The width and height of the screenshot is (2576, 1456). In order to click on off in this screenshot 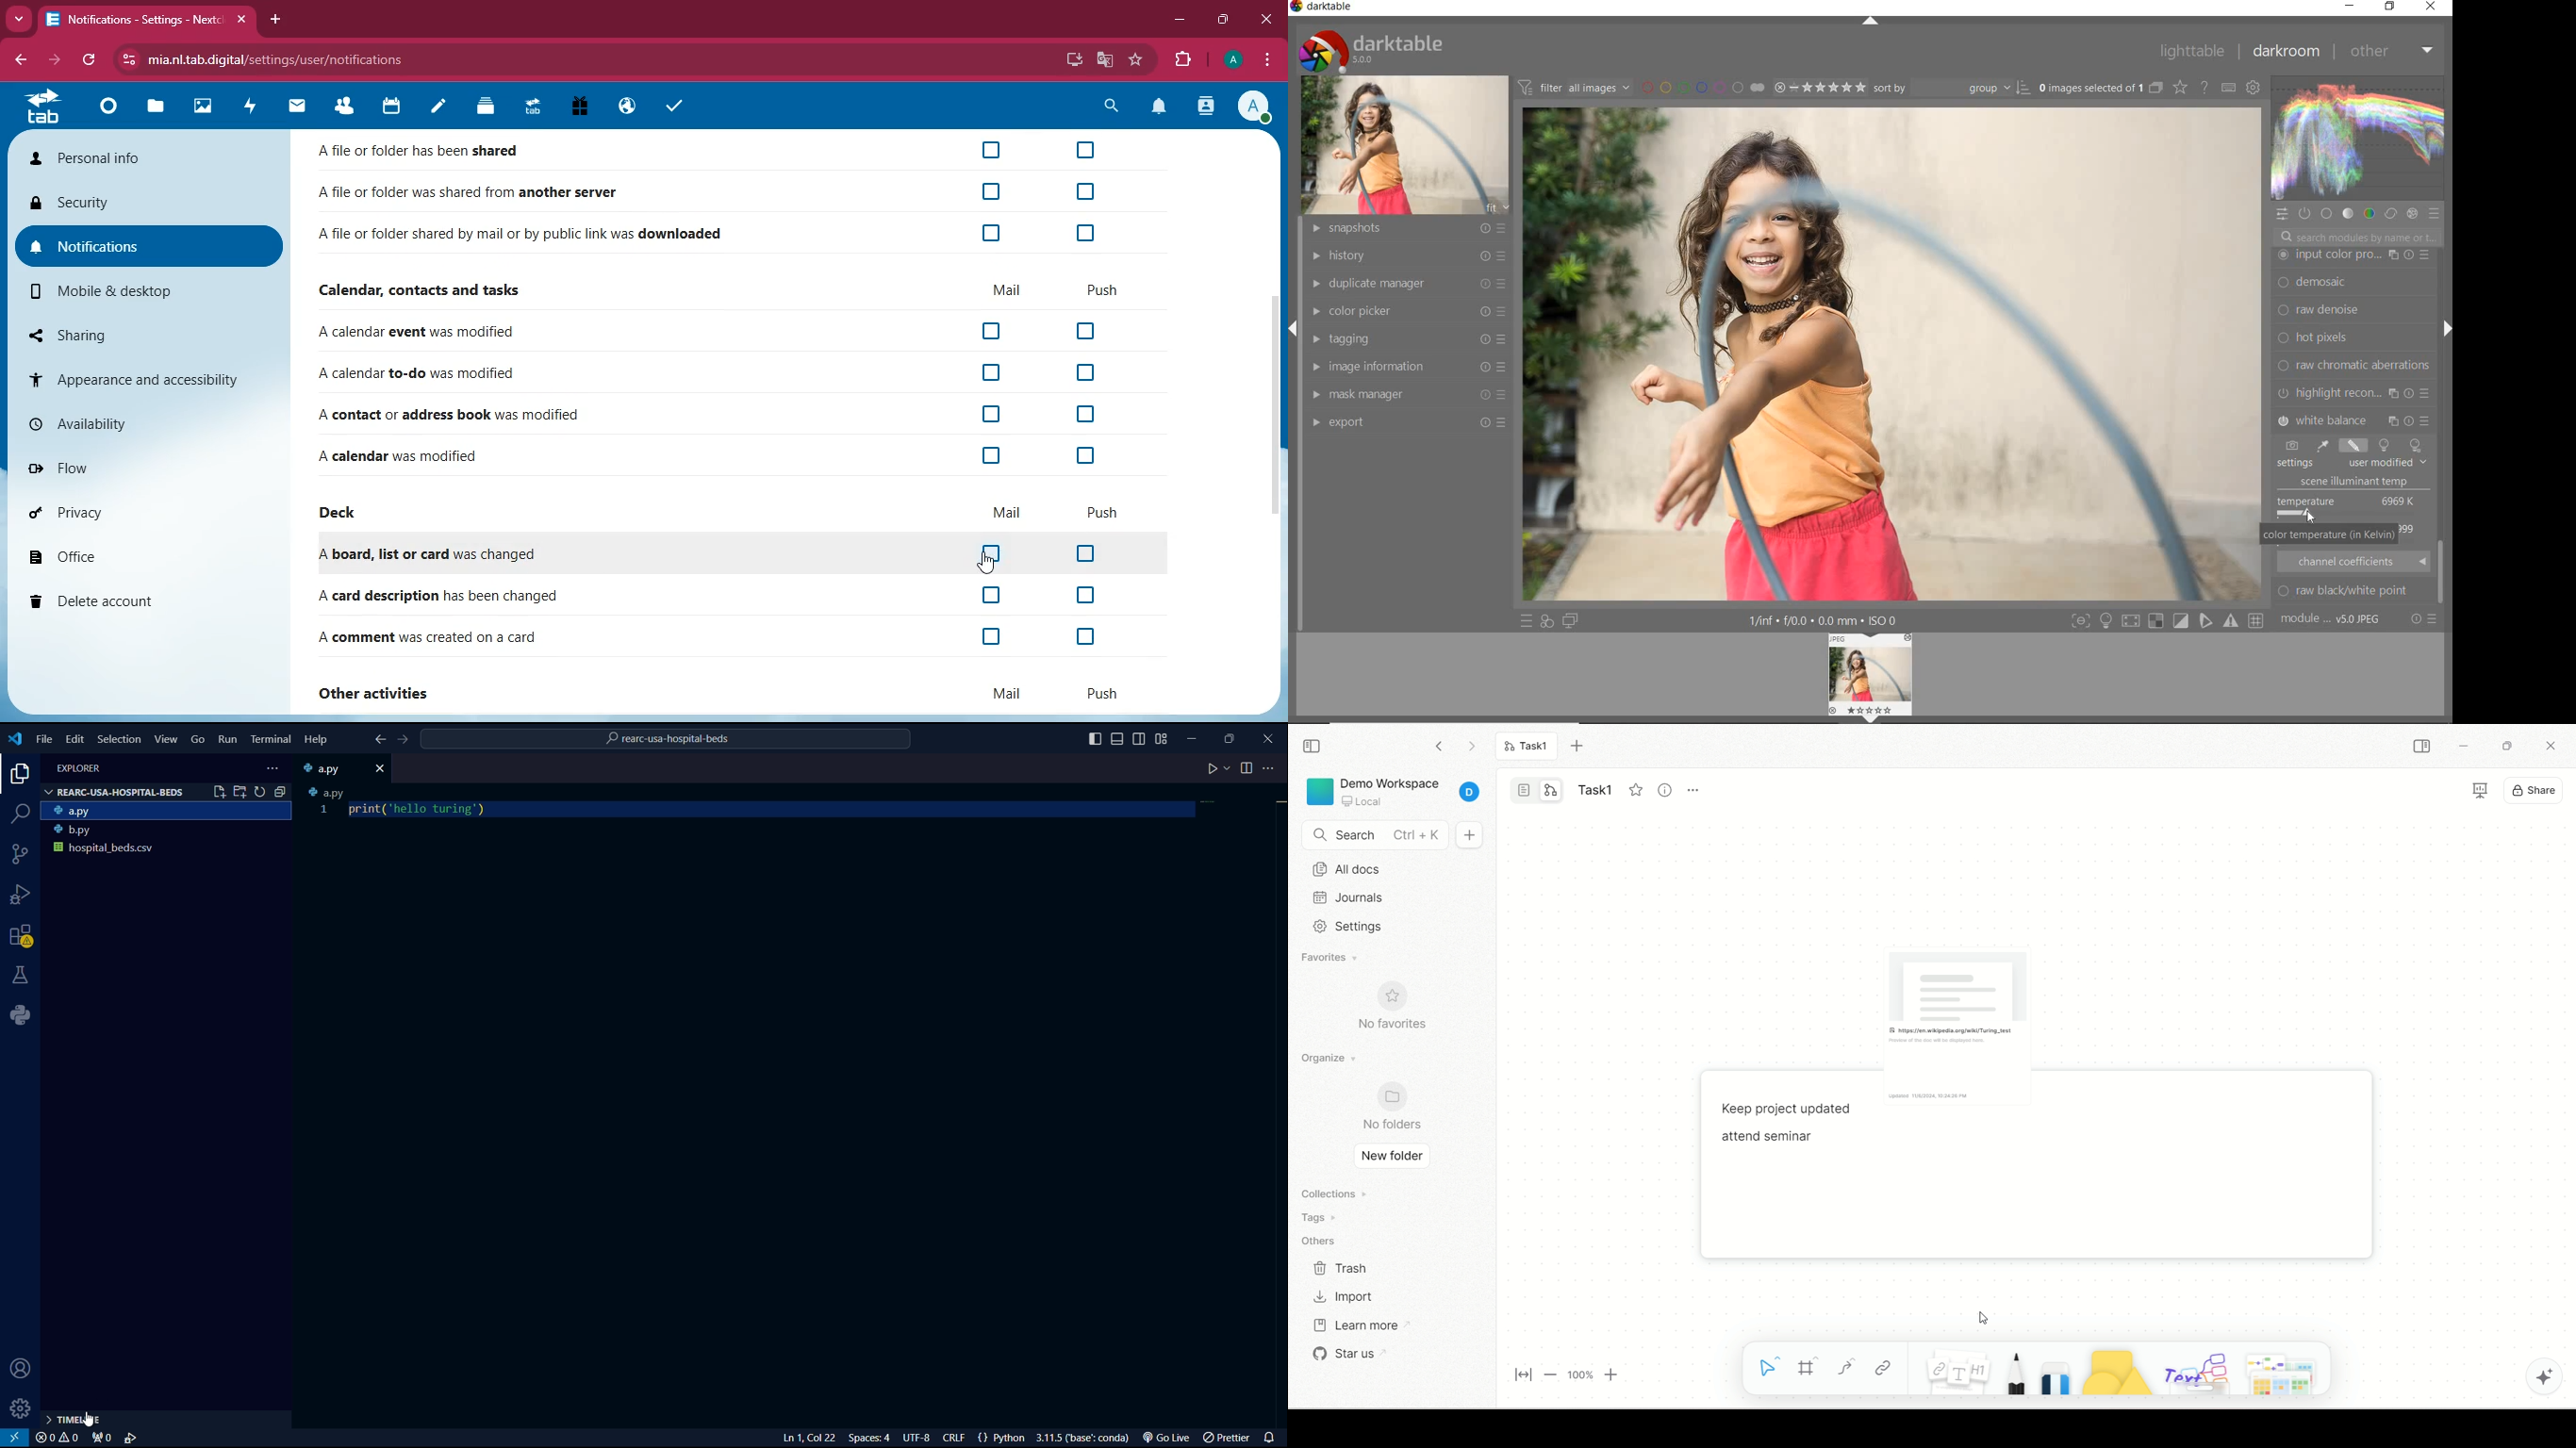, I will do `click(994, 186)`.